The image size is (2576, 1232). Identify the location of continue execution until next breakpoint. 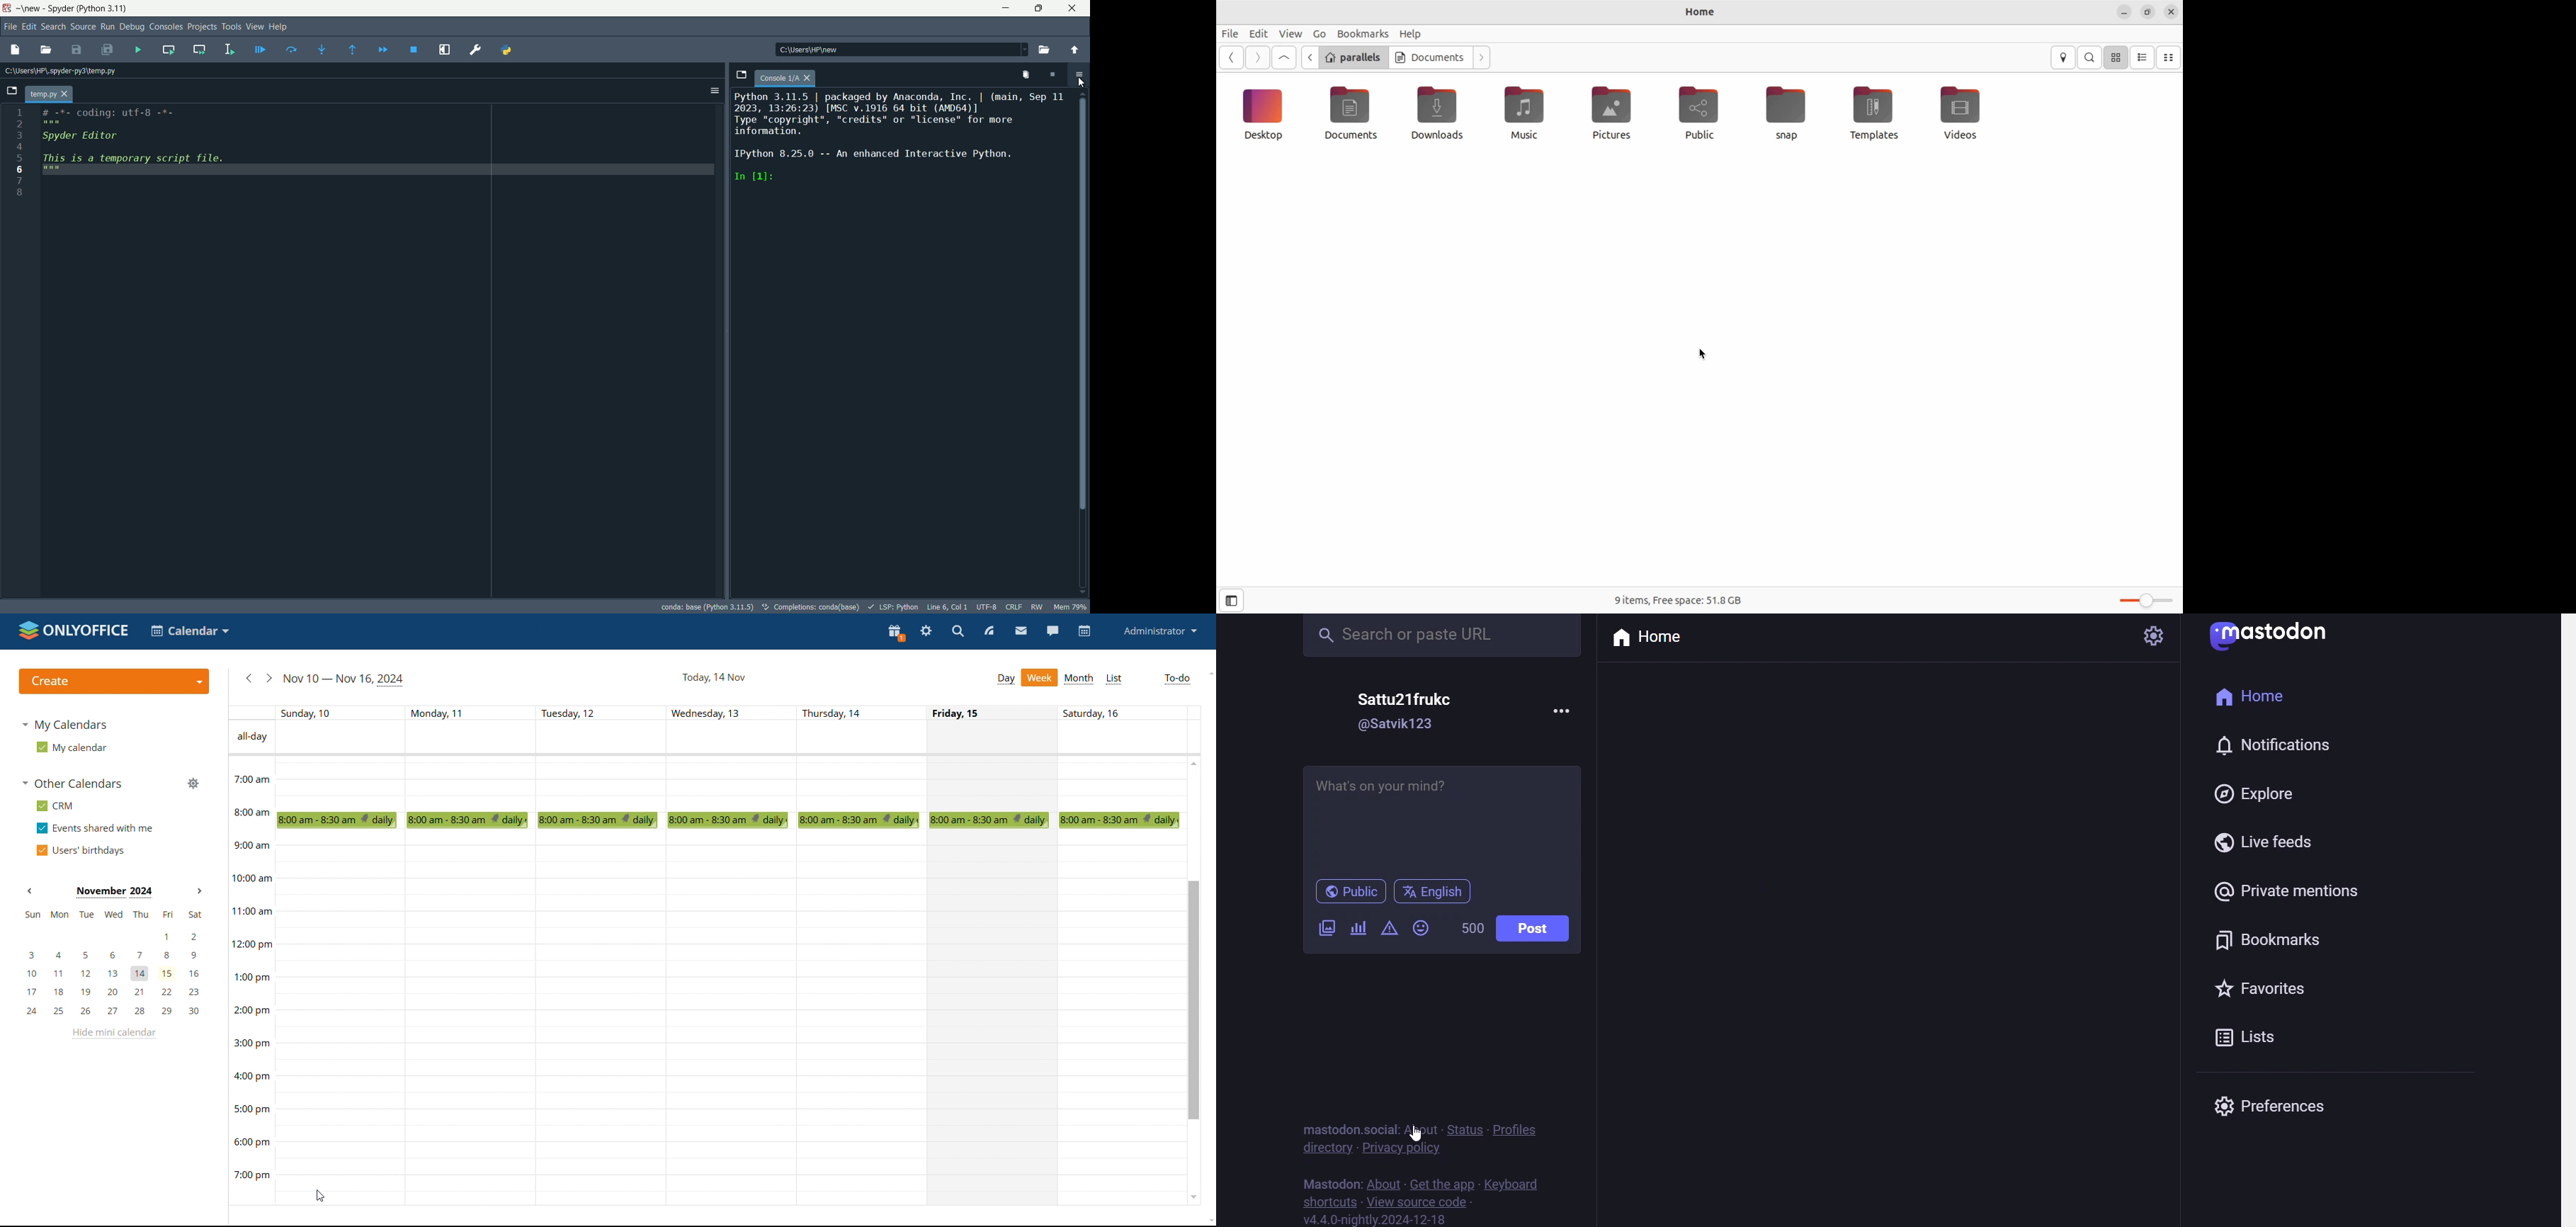
(382, 49).